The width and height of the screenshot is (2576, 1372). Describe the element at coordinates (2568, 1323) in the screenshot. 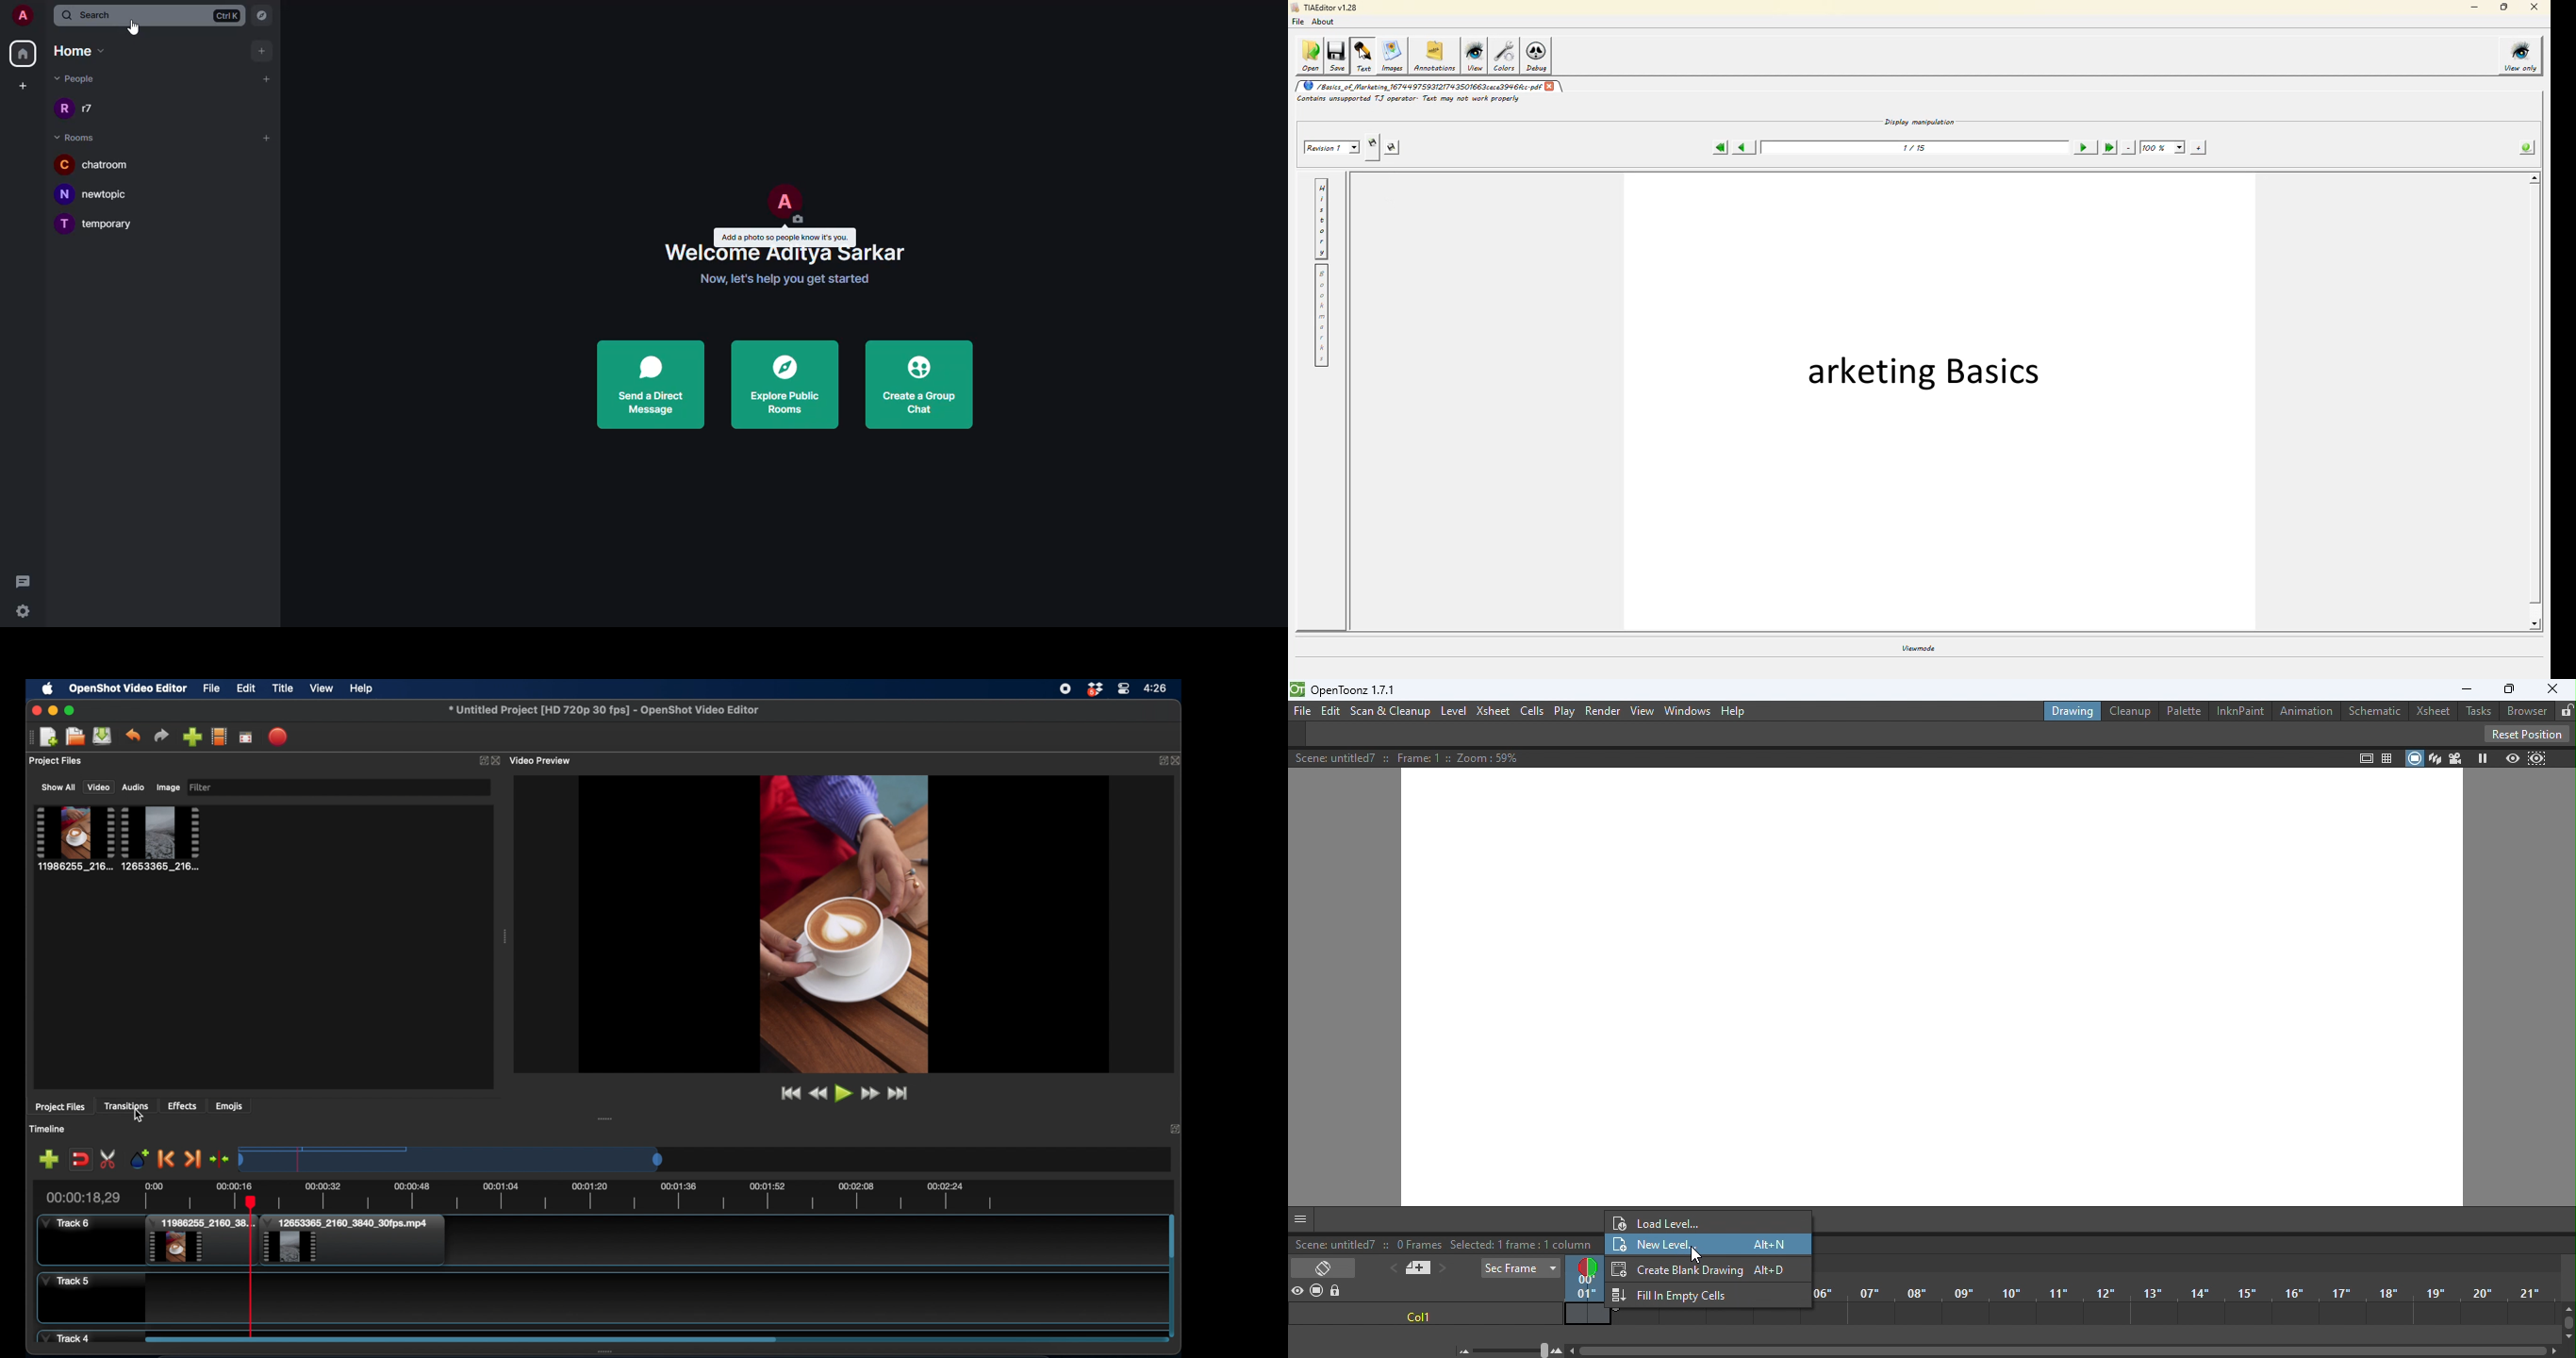

I see `Vertical scroll bar` at that location.